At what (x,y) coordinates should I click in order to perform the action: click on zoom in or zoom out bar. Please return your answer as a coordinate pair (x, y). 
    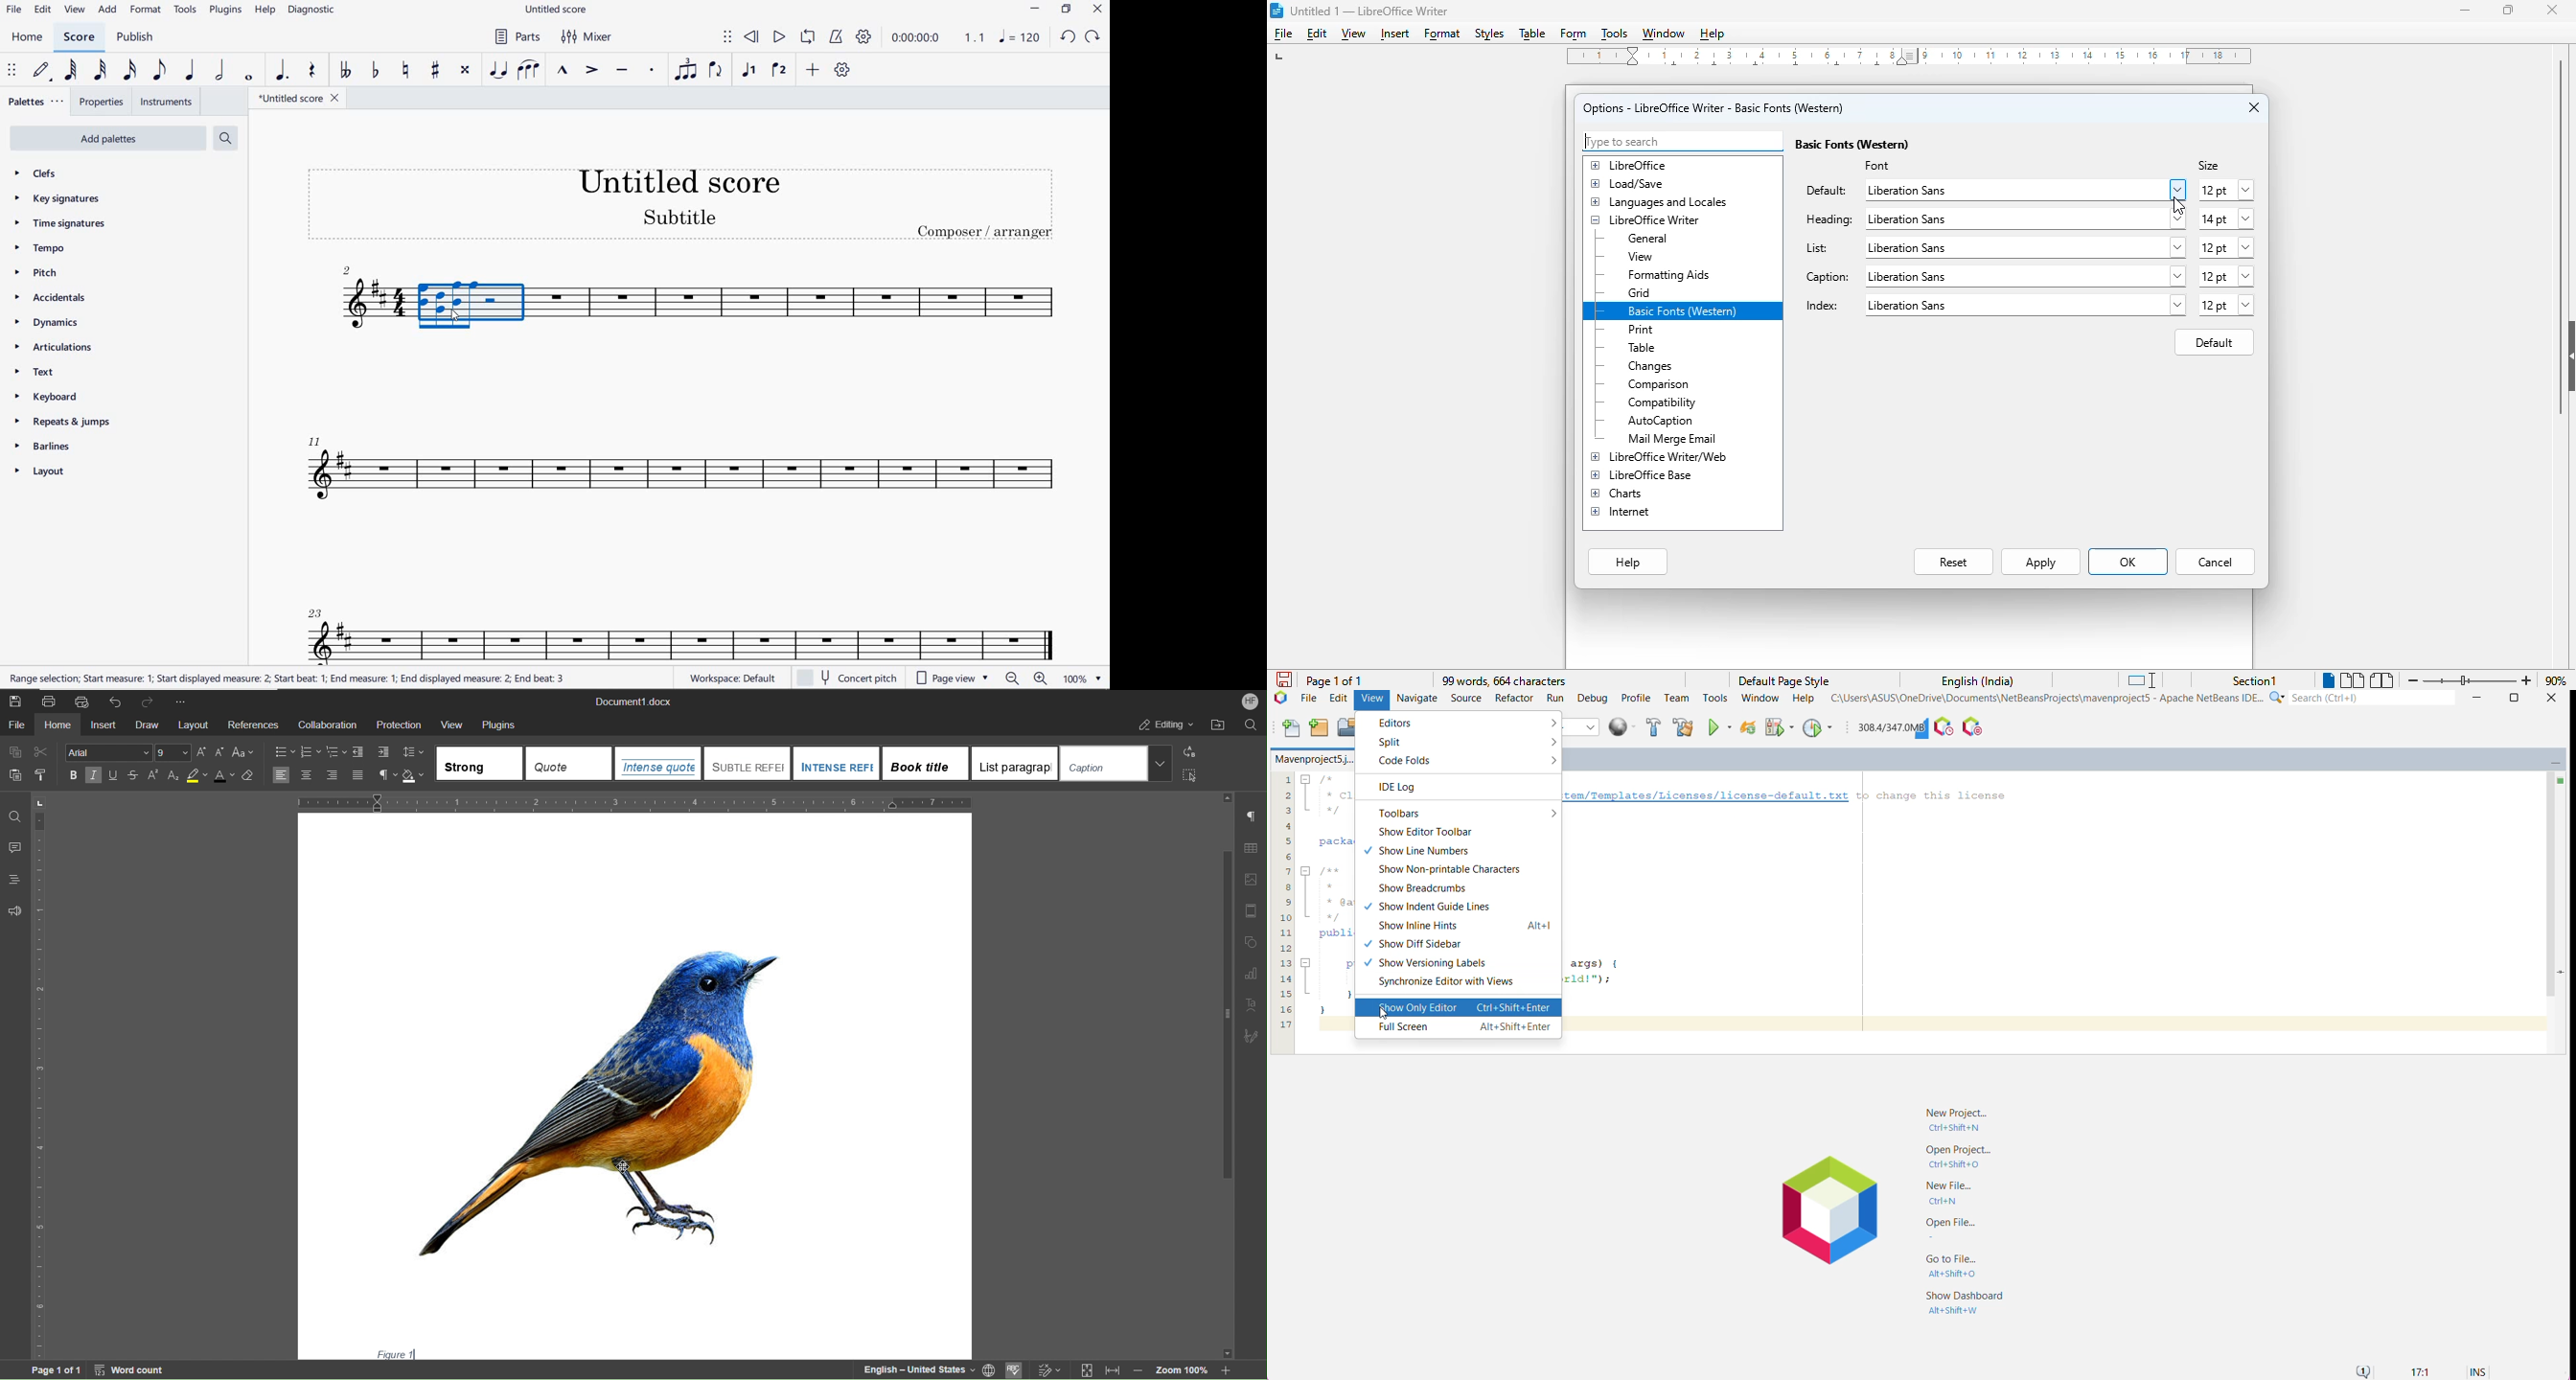
    Looking at the image, I should click on (2470, 680).